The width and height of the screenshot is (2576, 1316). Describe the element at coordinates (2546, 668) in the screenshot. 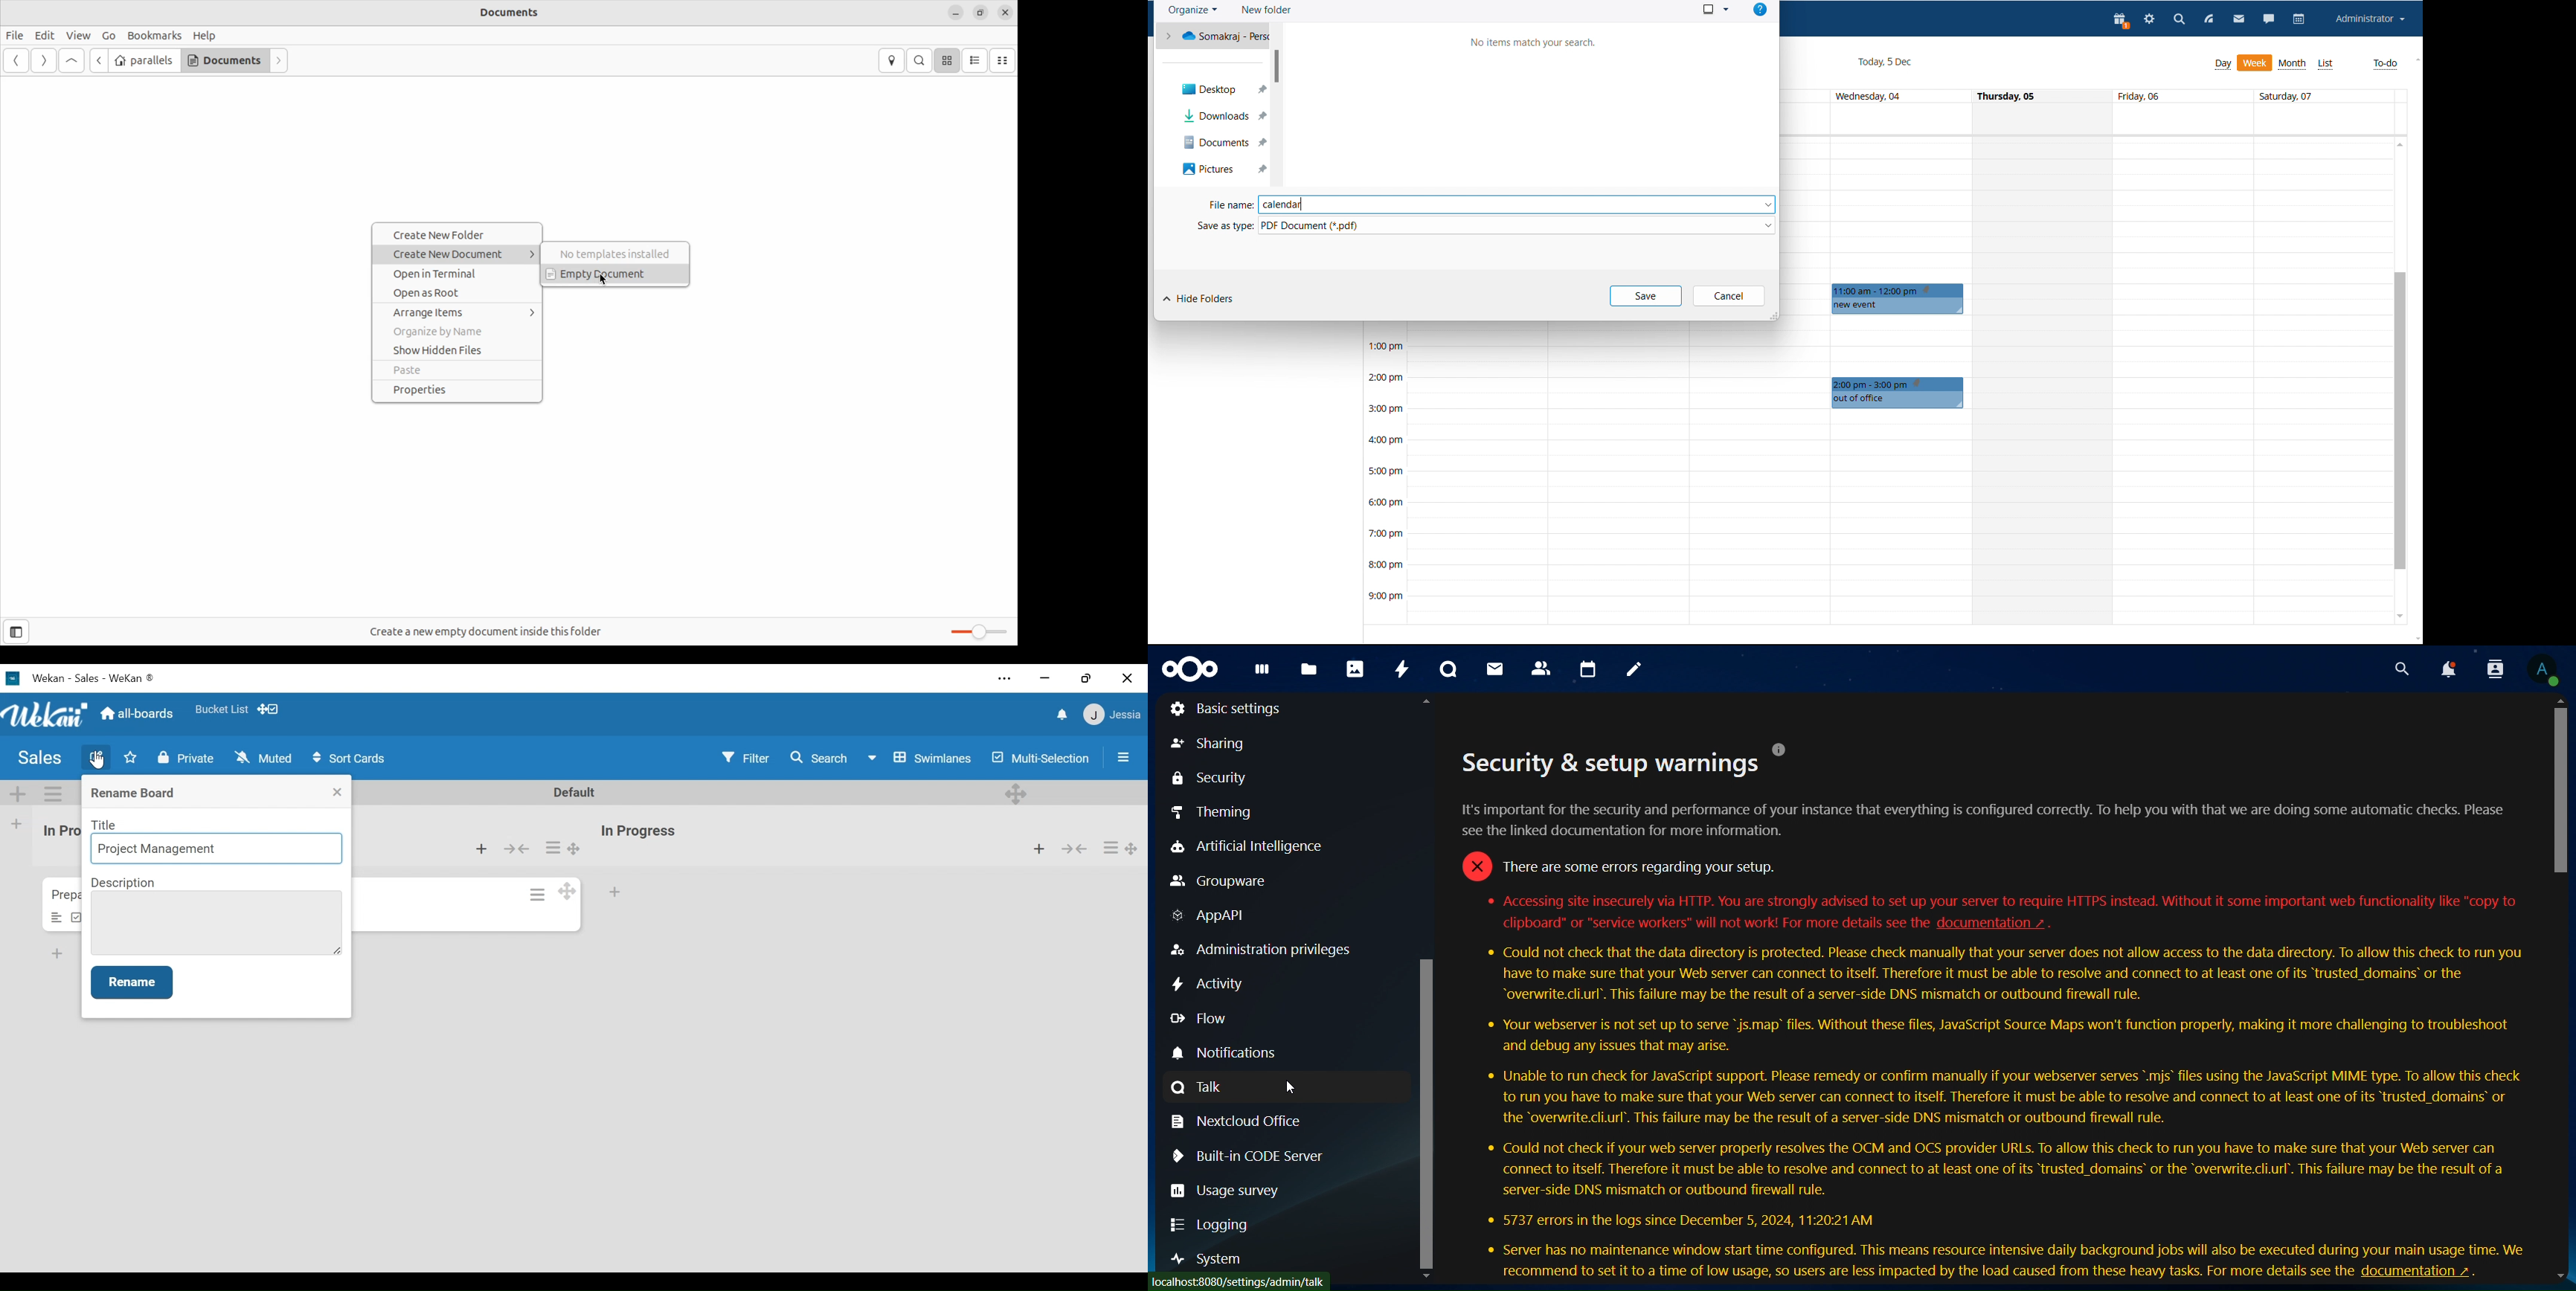

I see `view profile` at that location.